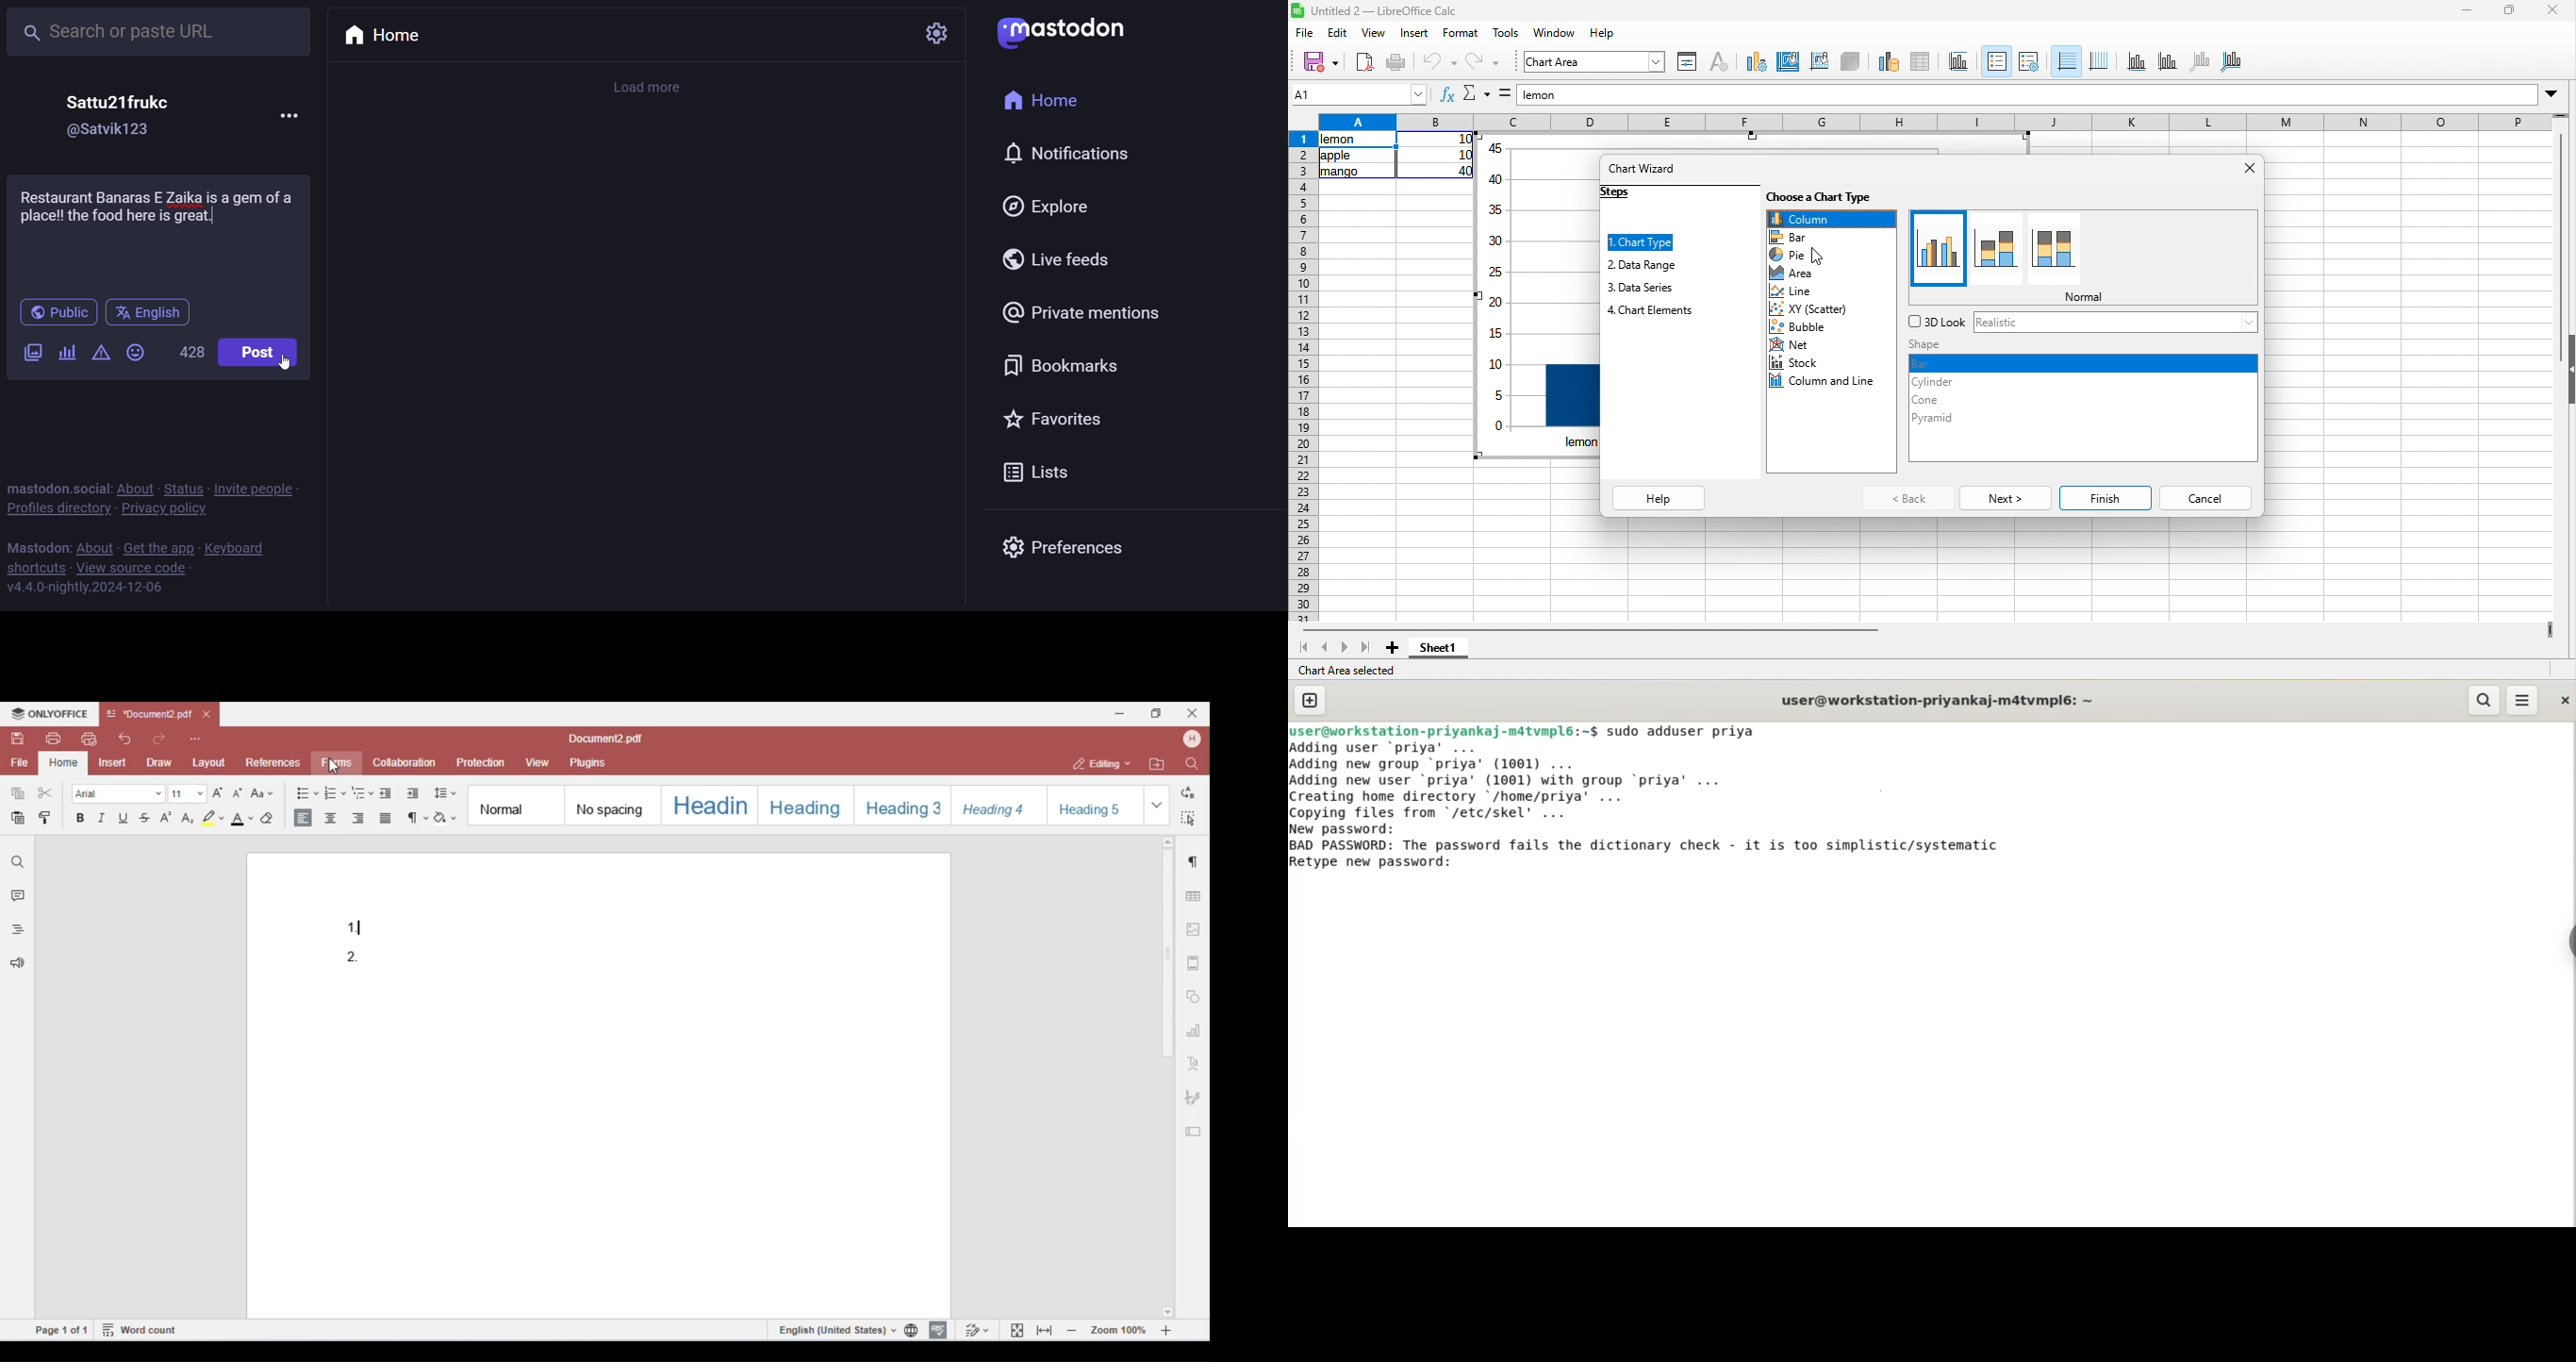  Describe the element at coordinates (1850, 61) in the screenshot. I see `3d view` at that location.